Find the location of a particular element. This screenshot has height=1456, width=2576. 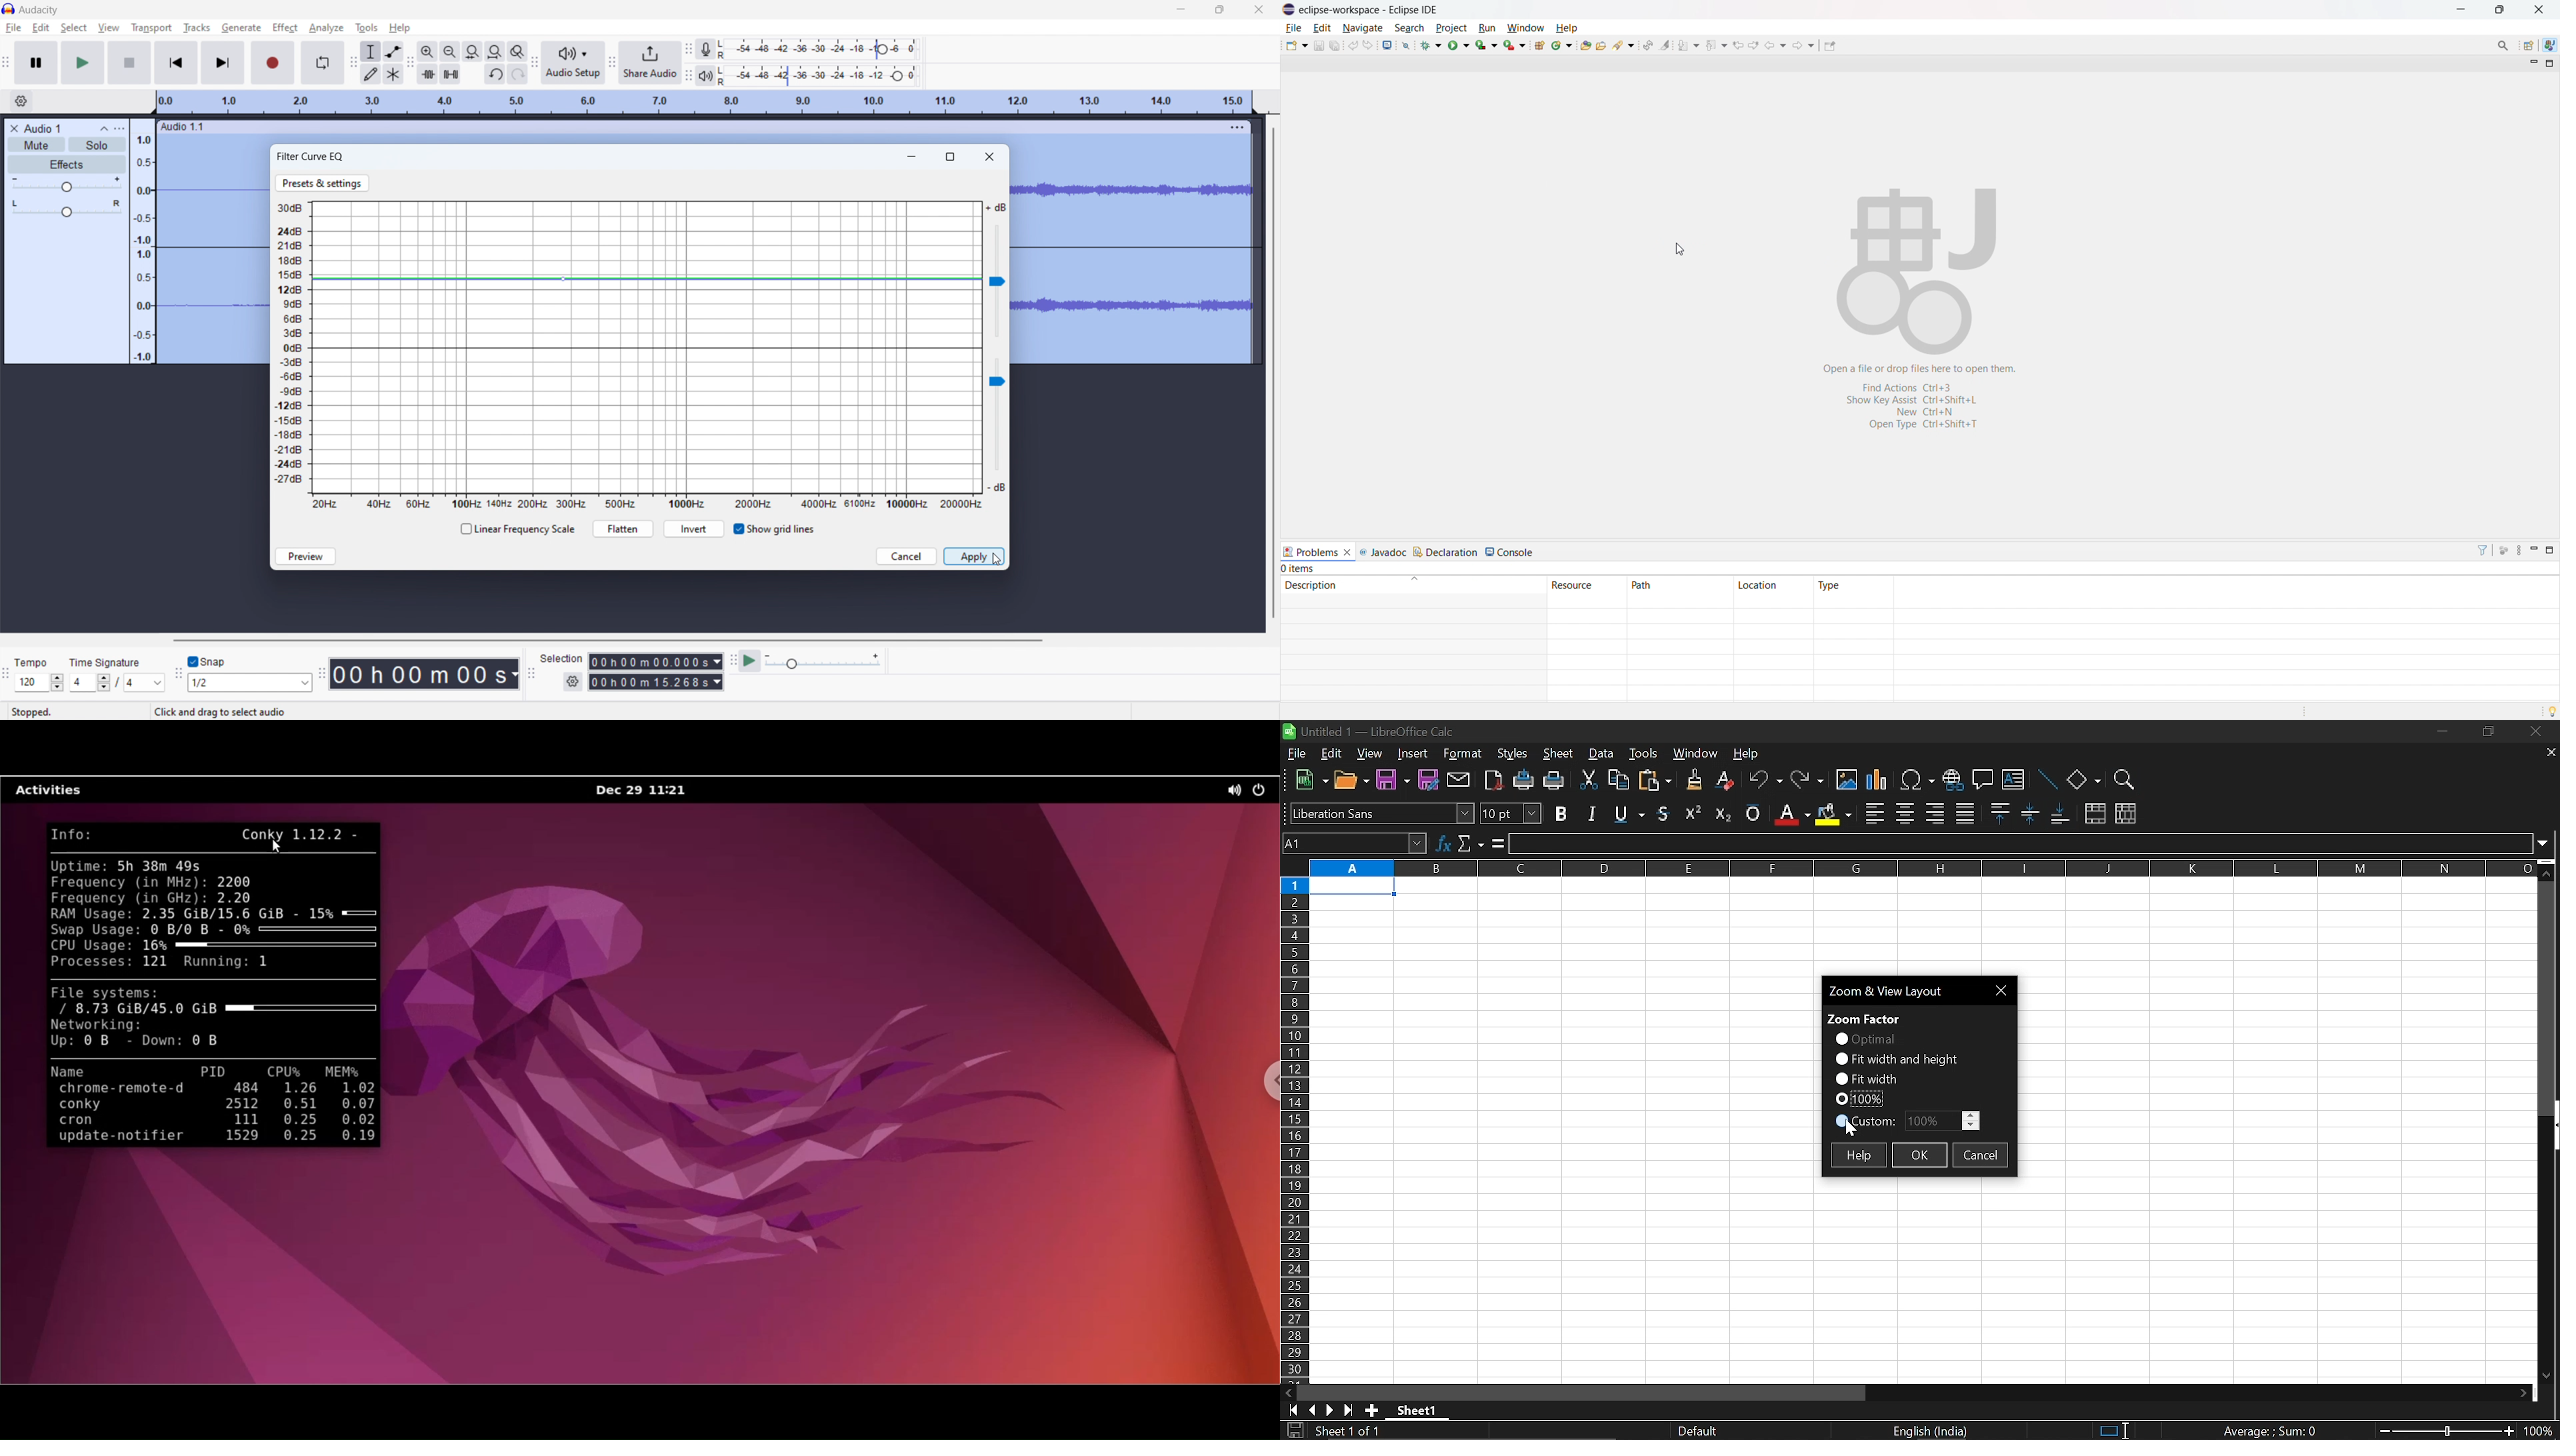

format is located at coordinates (1462, 755).